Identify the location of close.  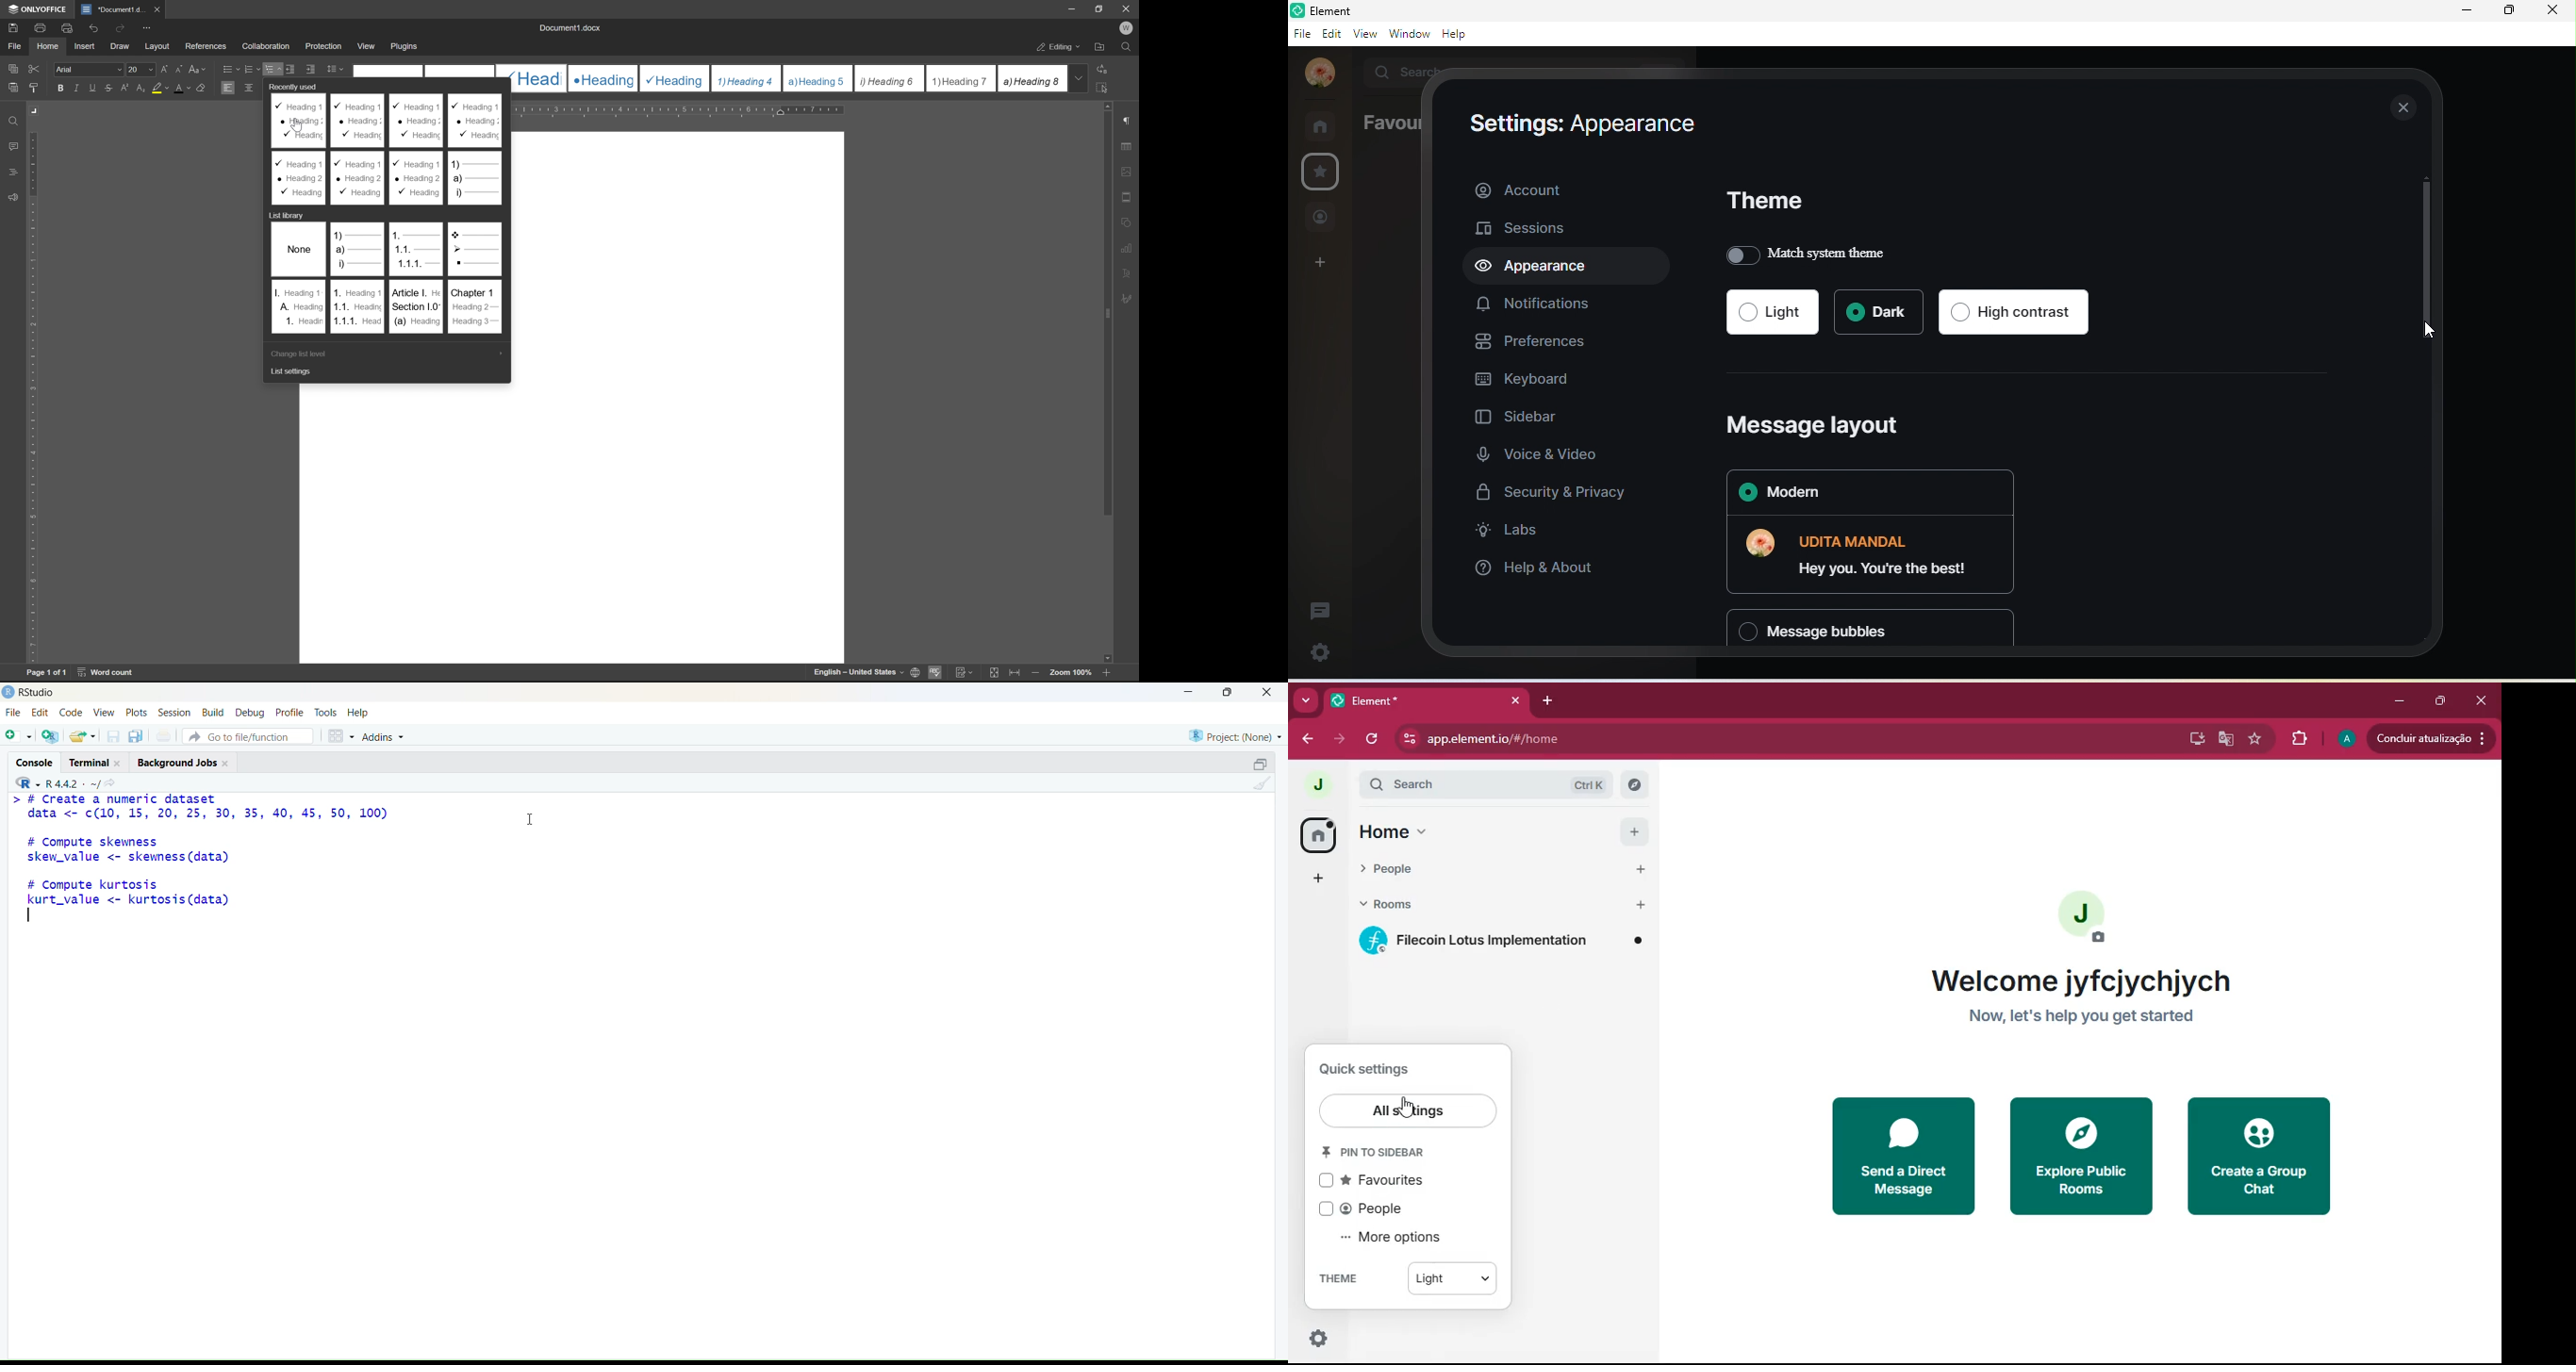
(2405, 107).